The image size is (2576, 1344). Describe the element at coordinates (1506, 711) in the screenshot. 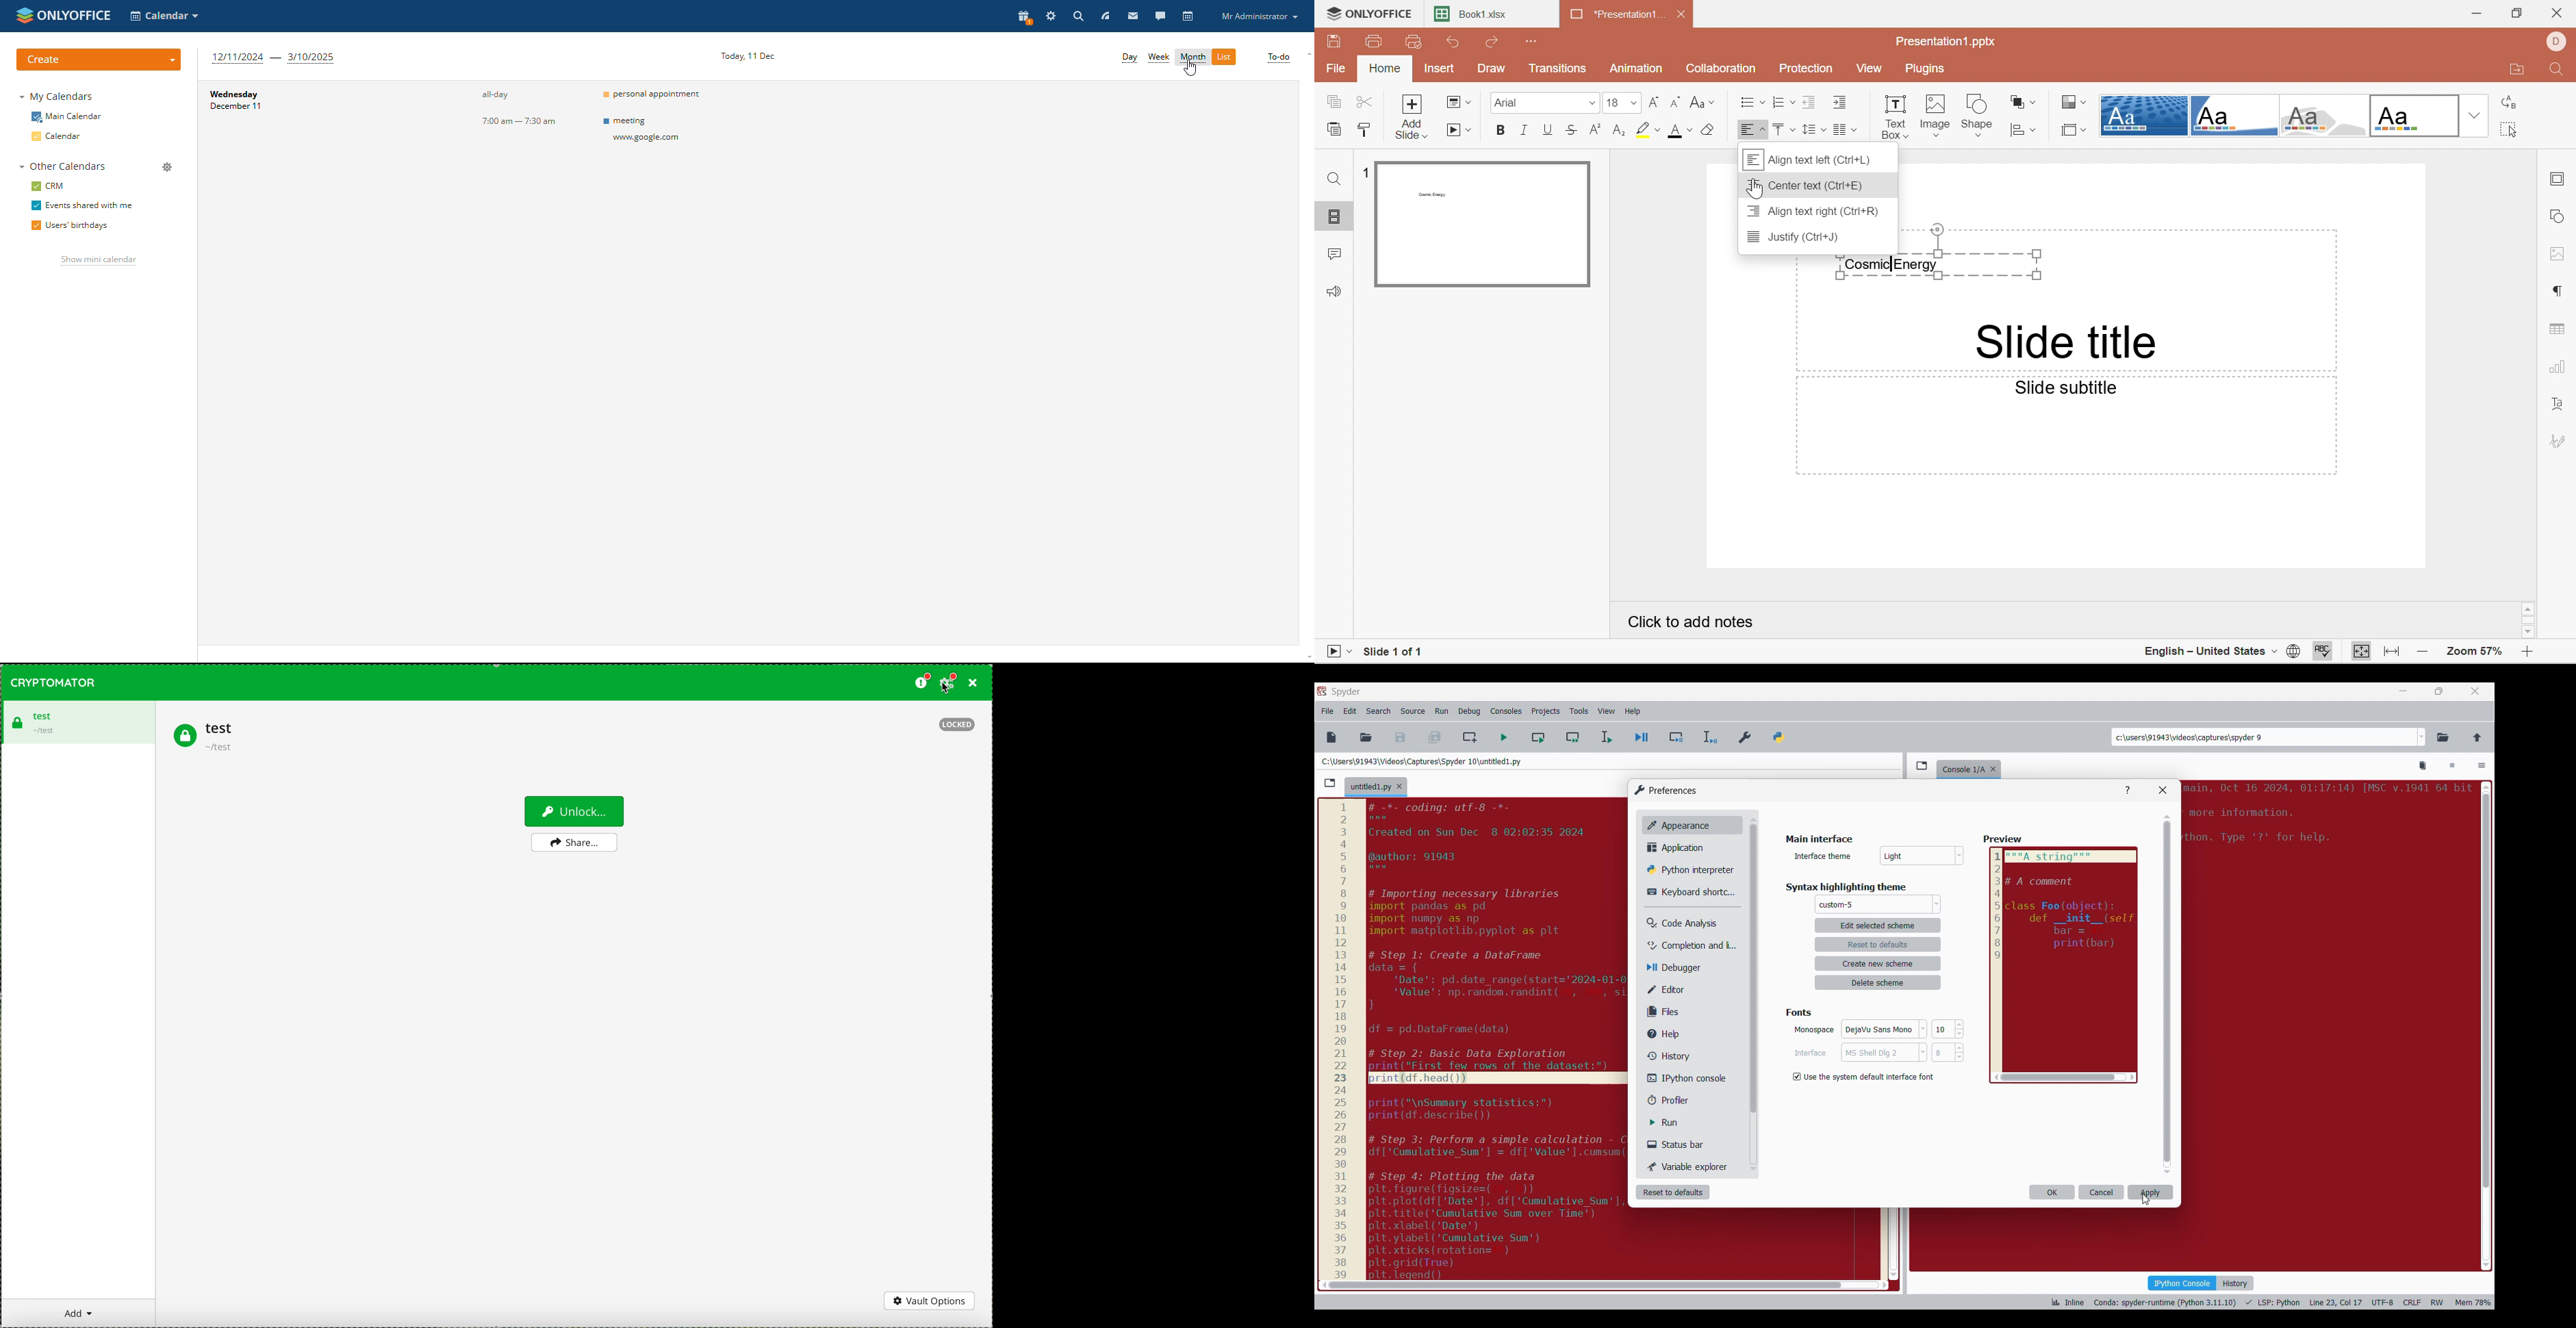

I see `Consoles menu` at that location.